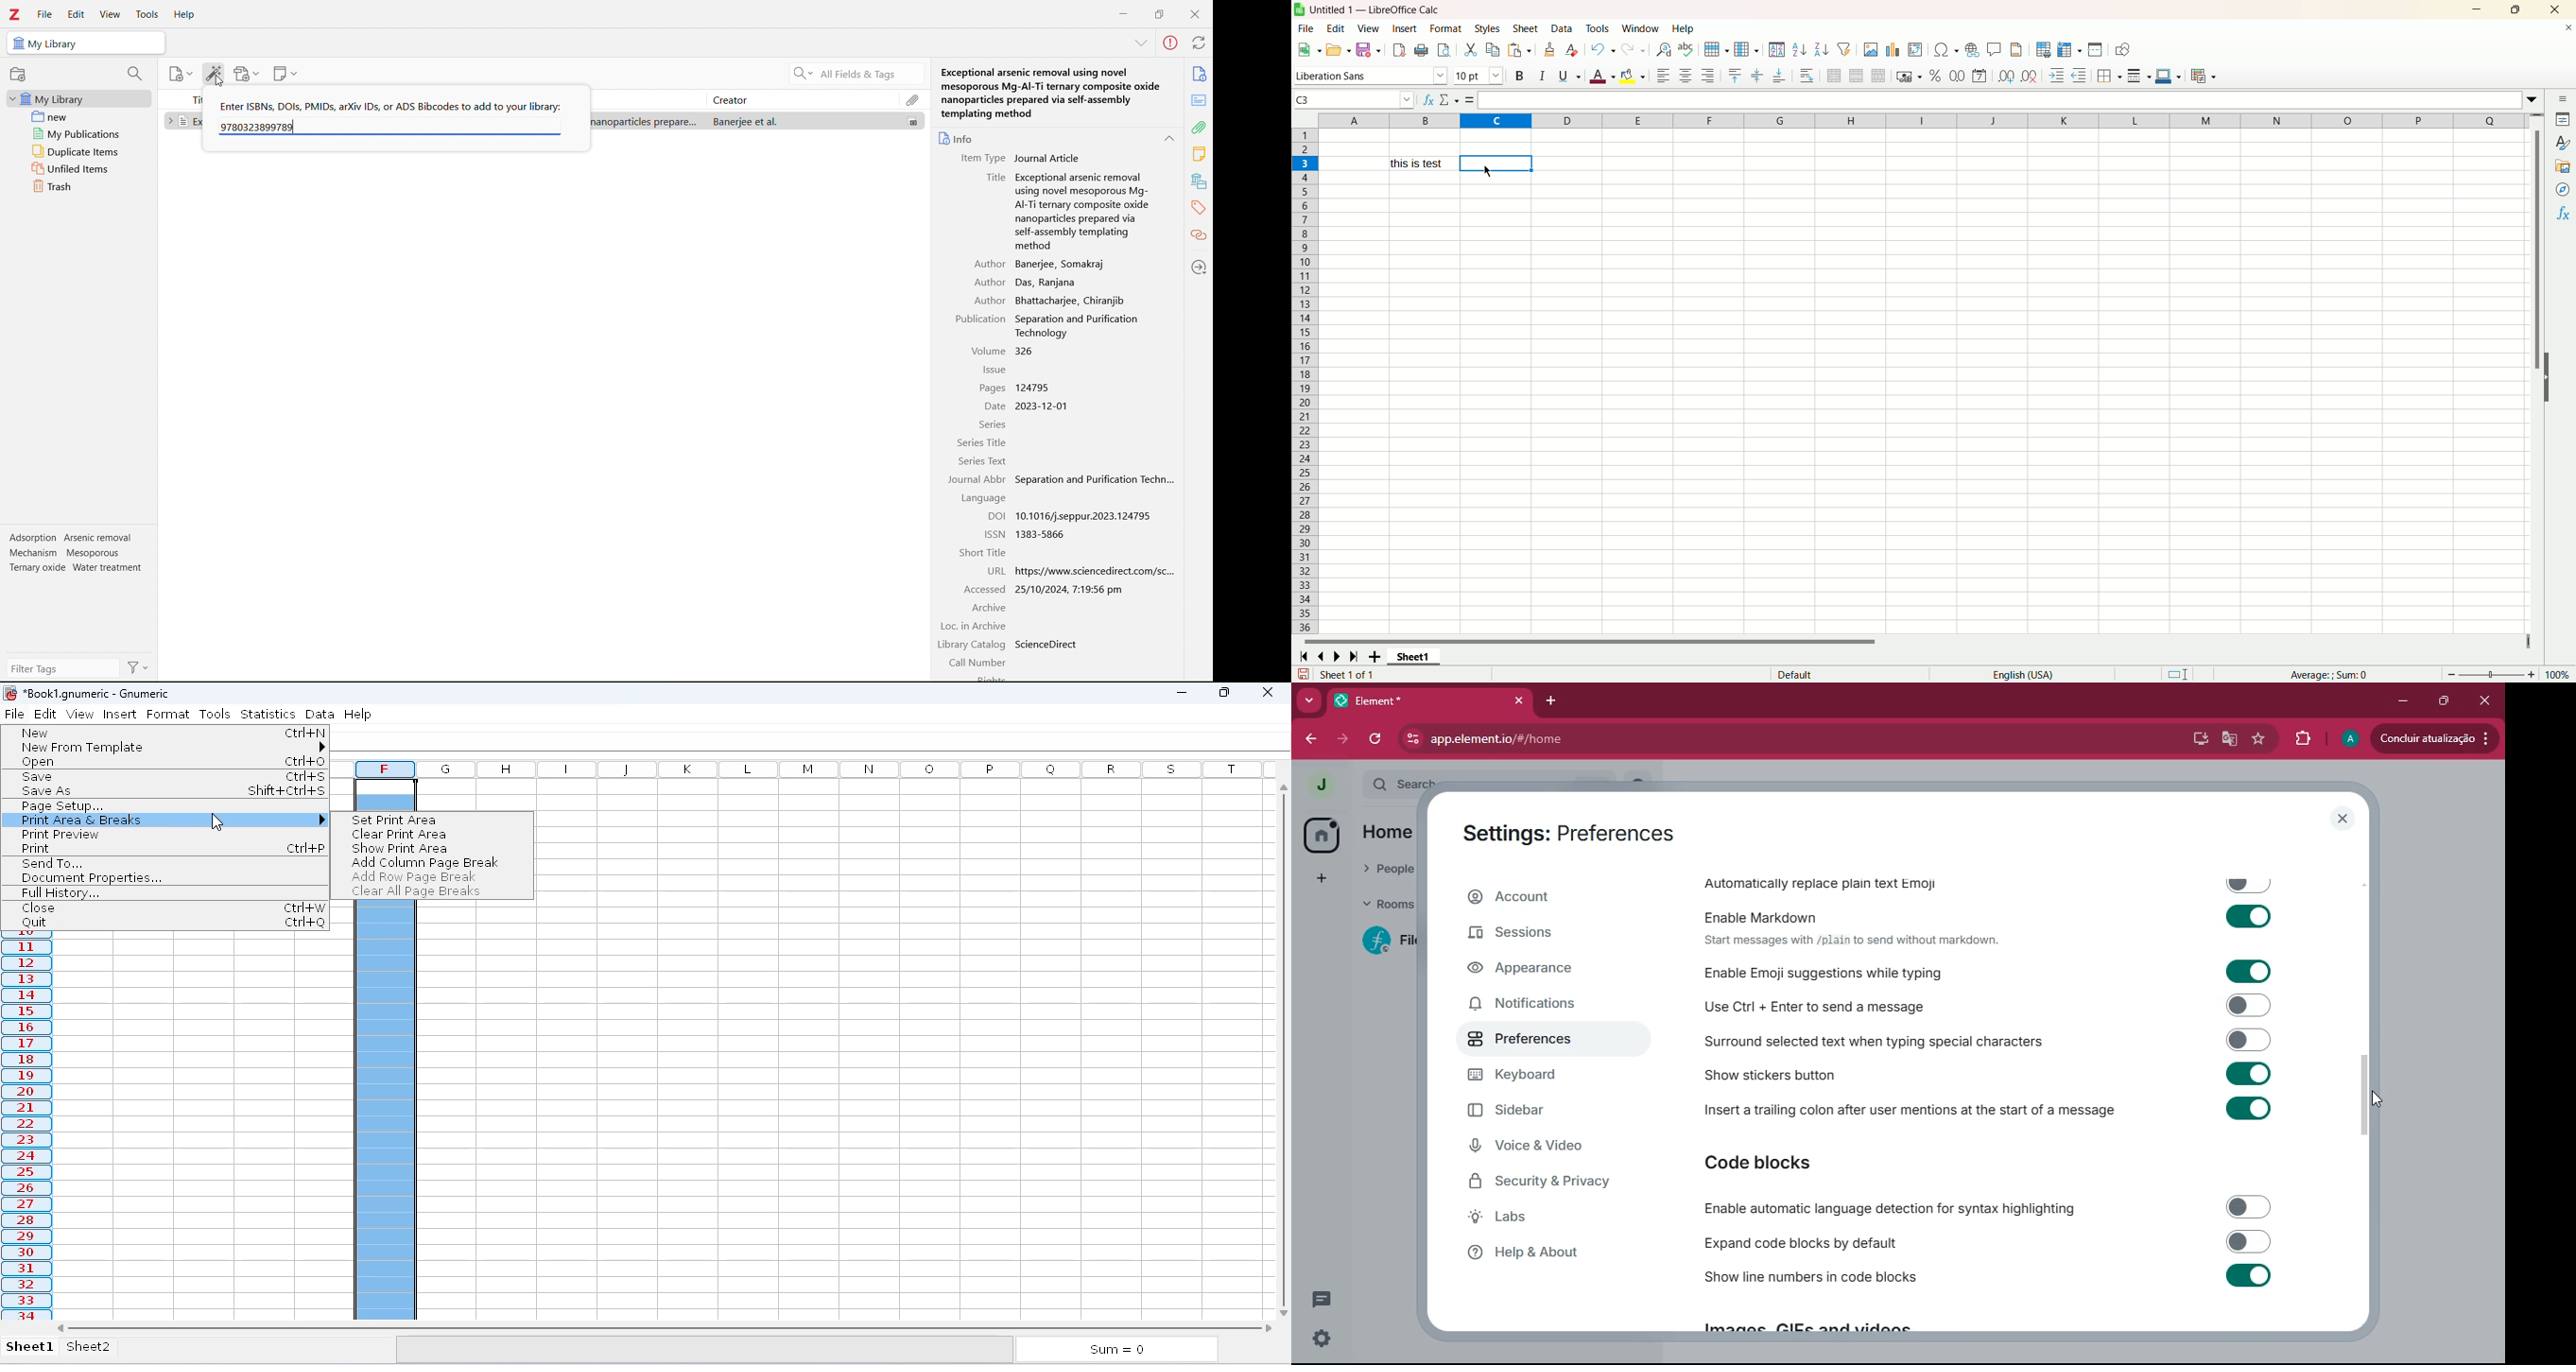  Describe the element at coordinates (303, 923) in the screenshot. I see `shortcut for quit` at that location.